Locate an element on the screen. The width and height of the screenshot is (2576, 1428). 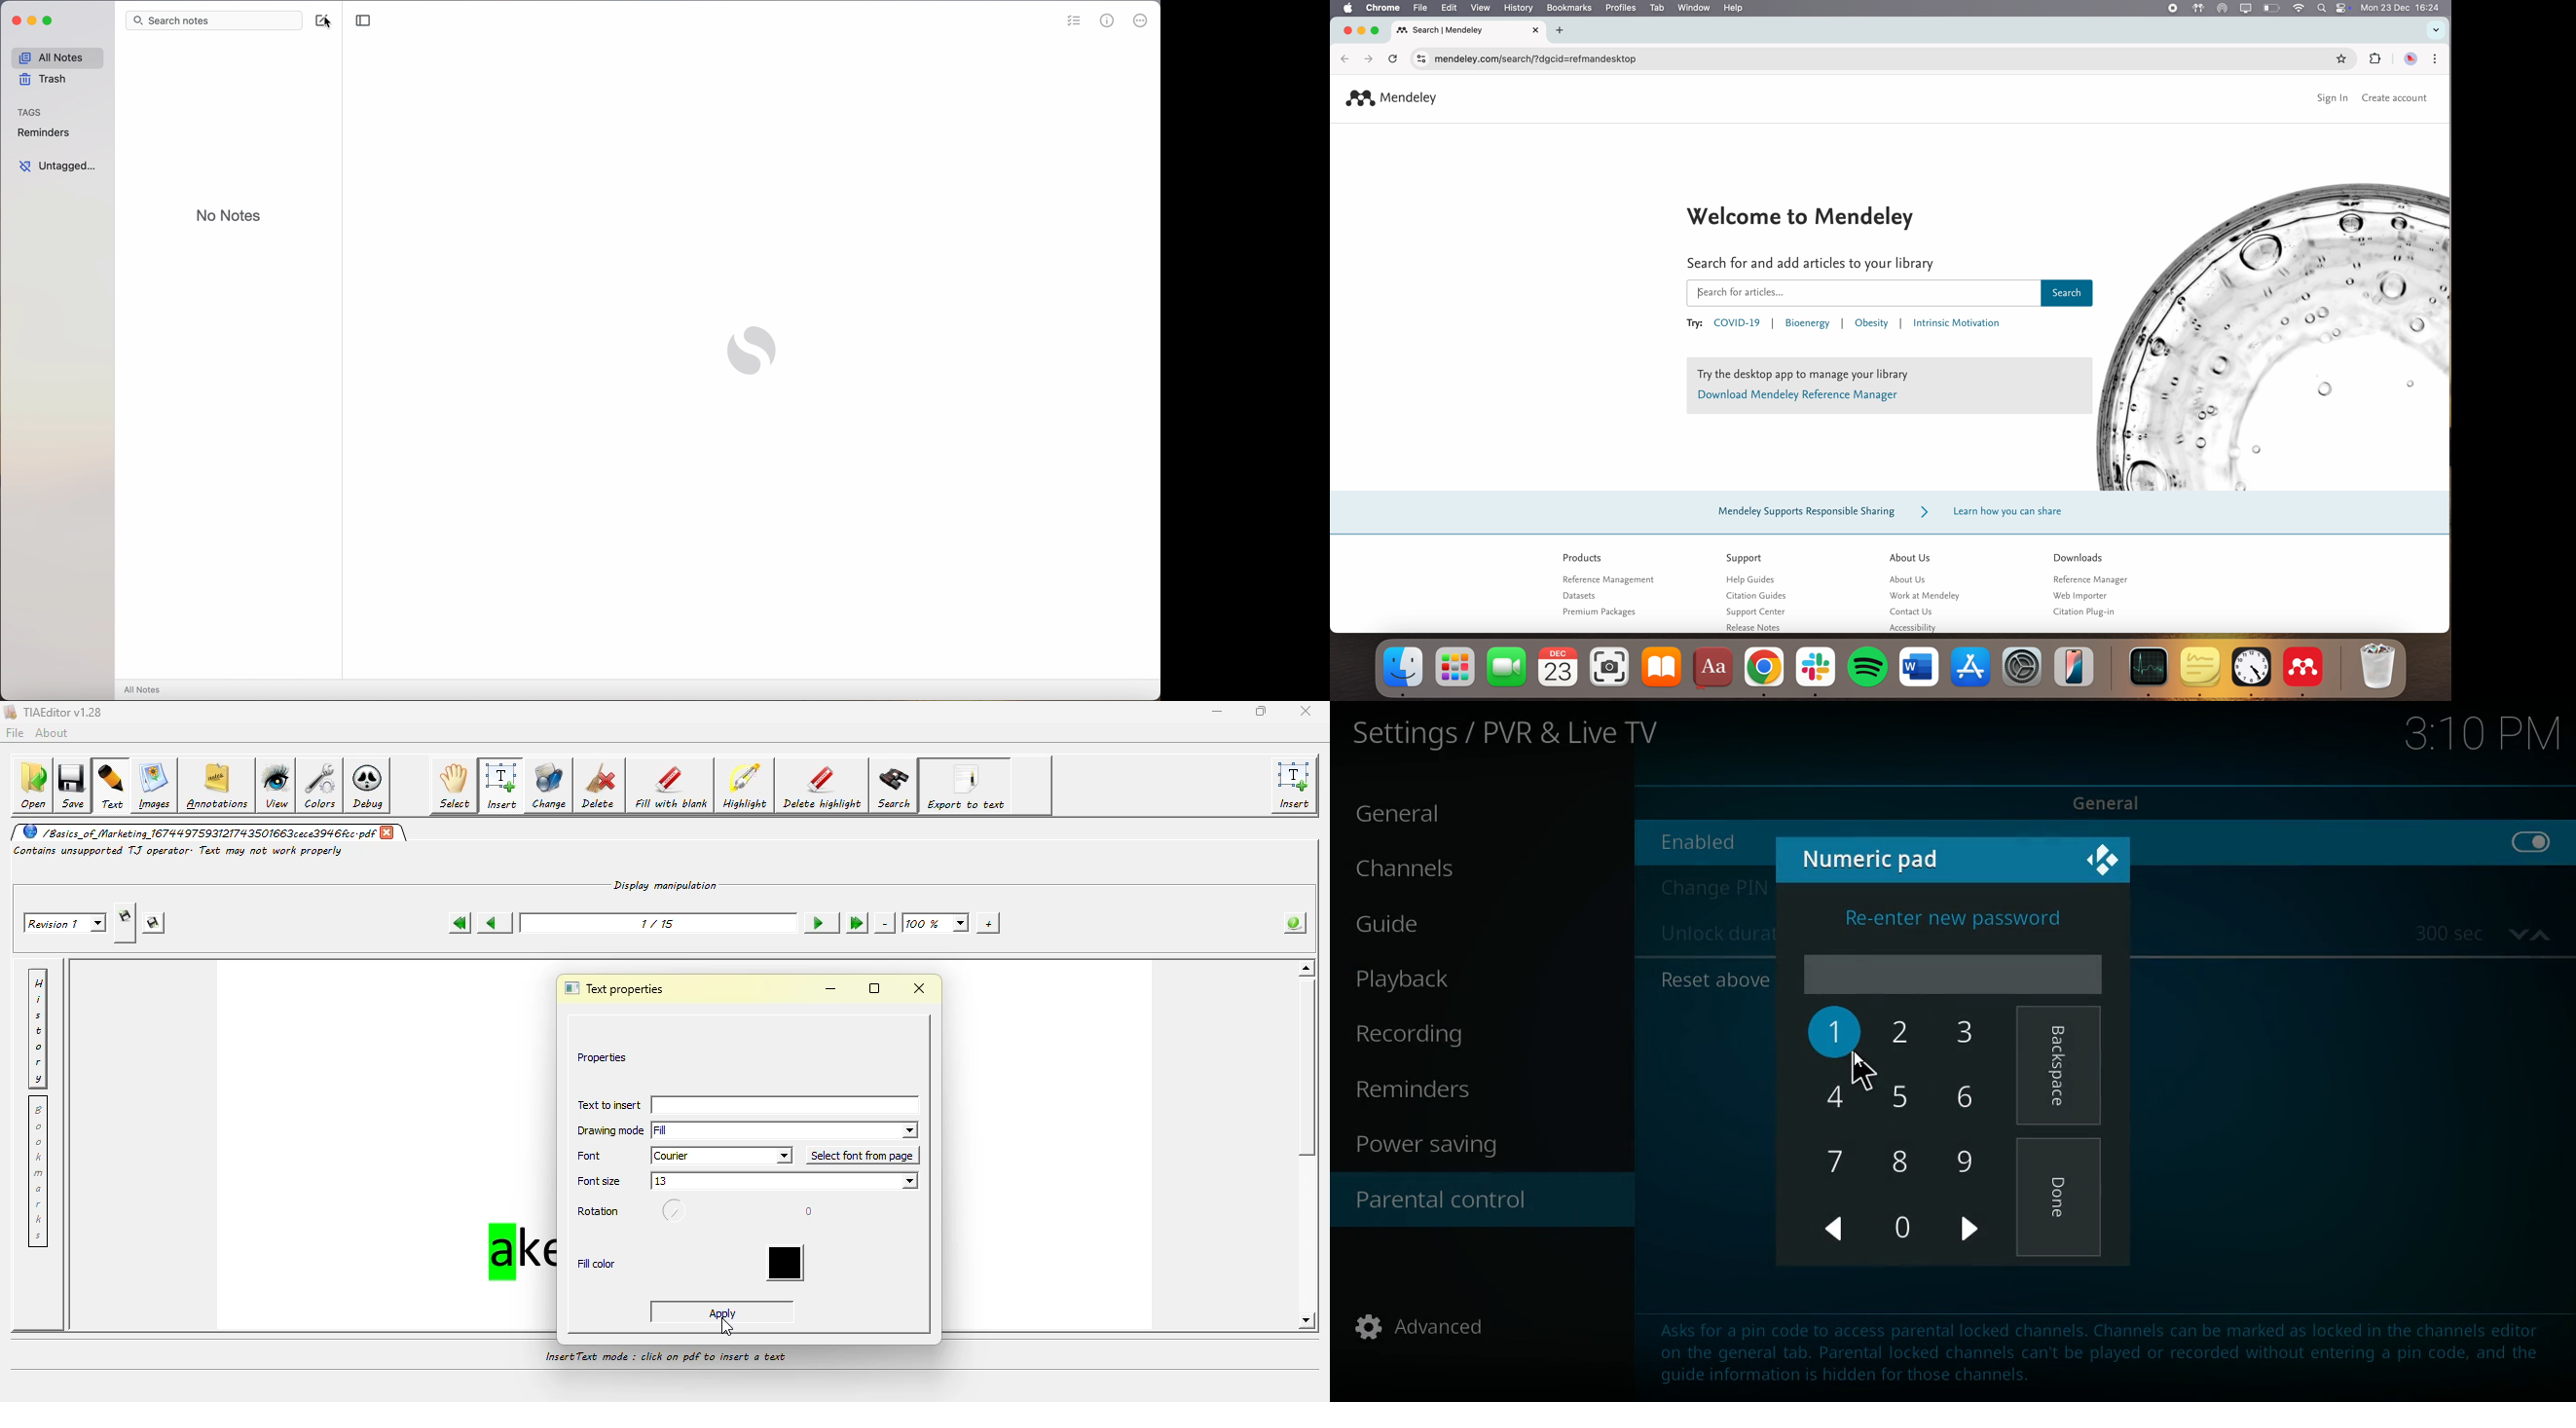
general  is located at coordinates (1416, 815).